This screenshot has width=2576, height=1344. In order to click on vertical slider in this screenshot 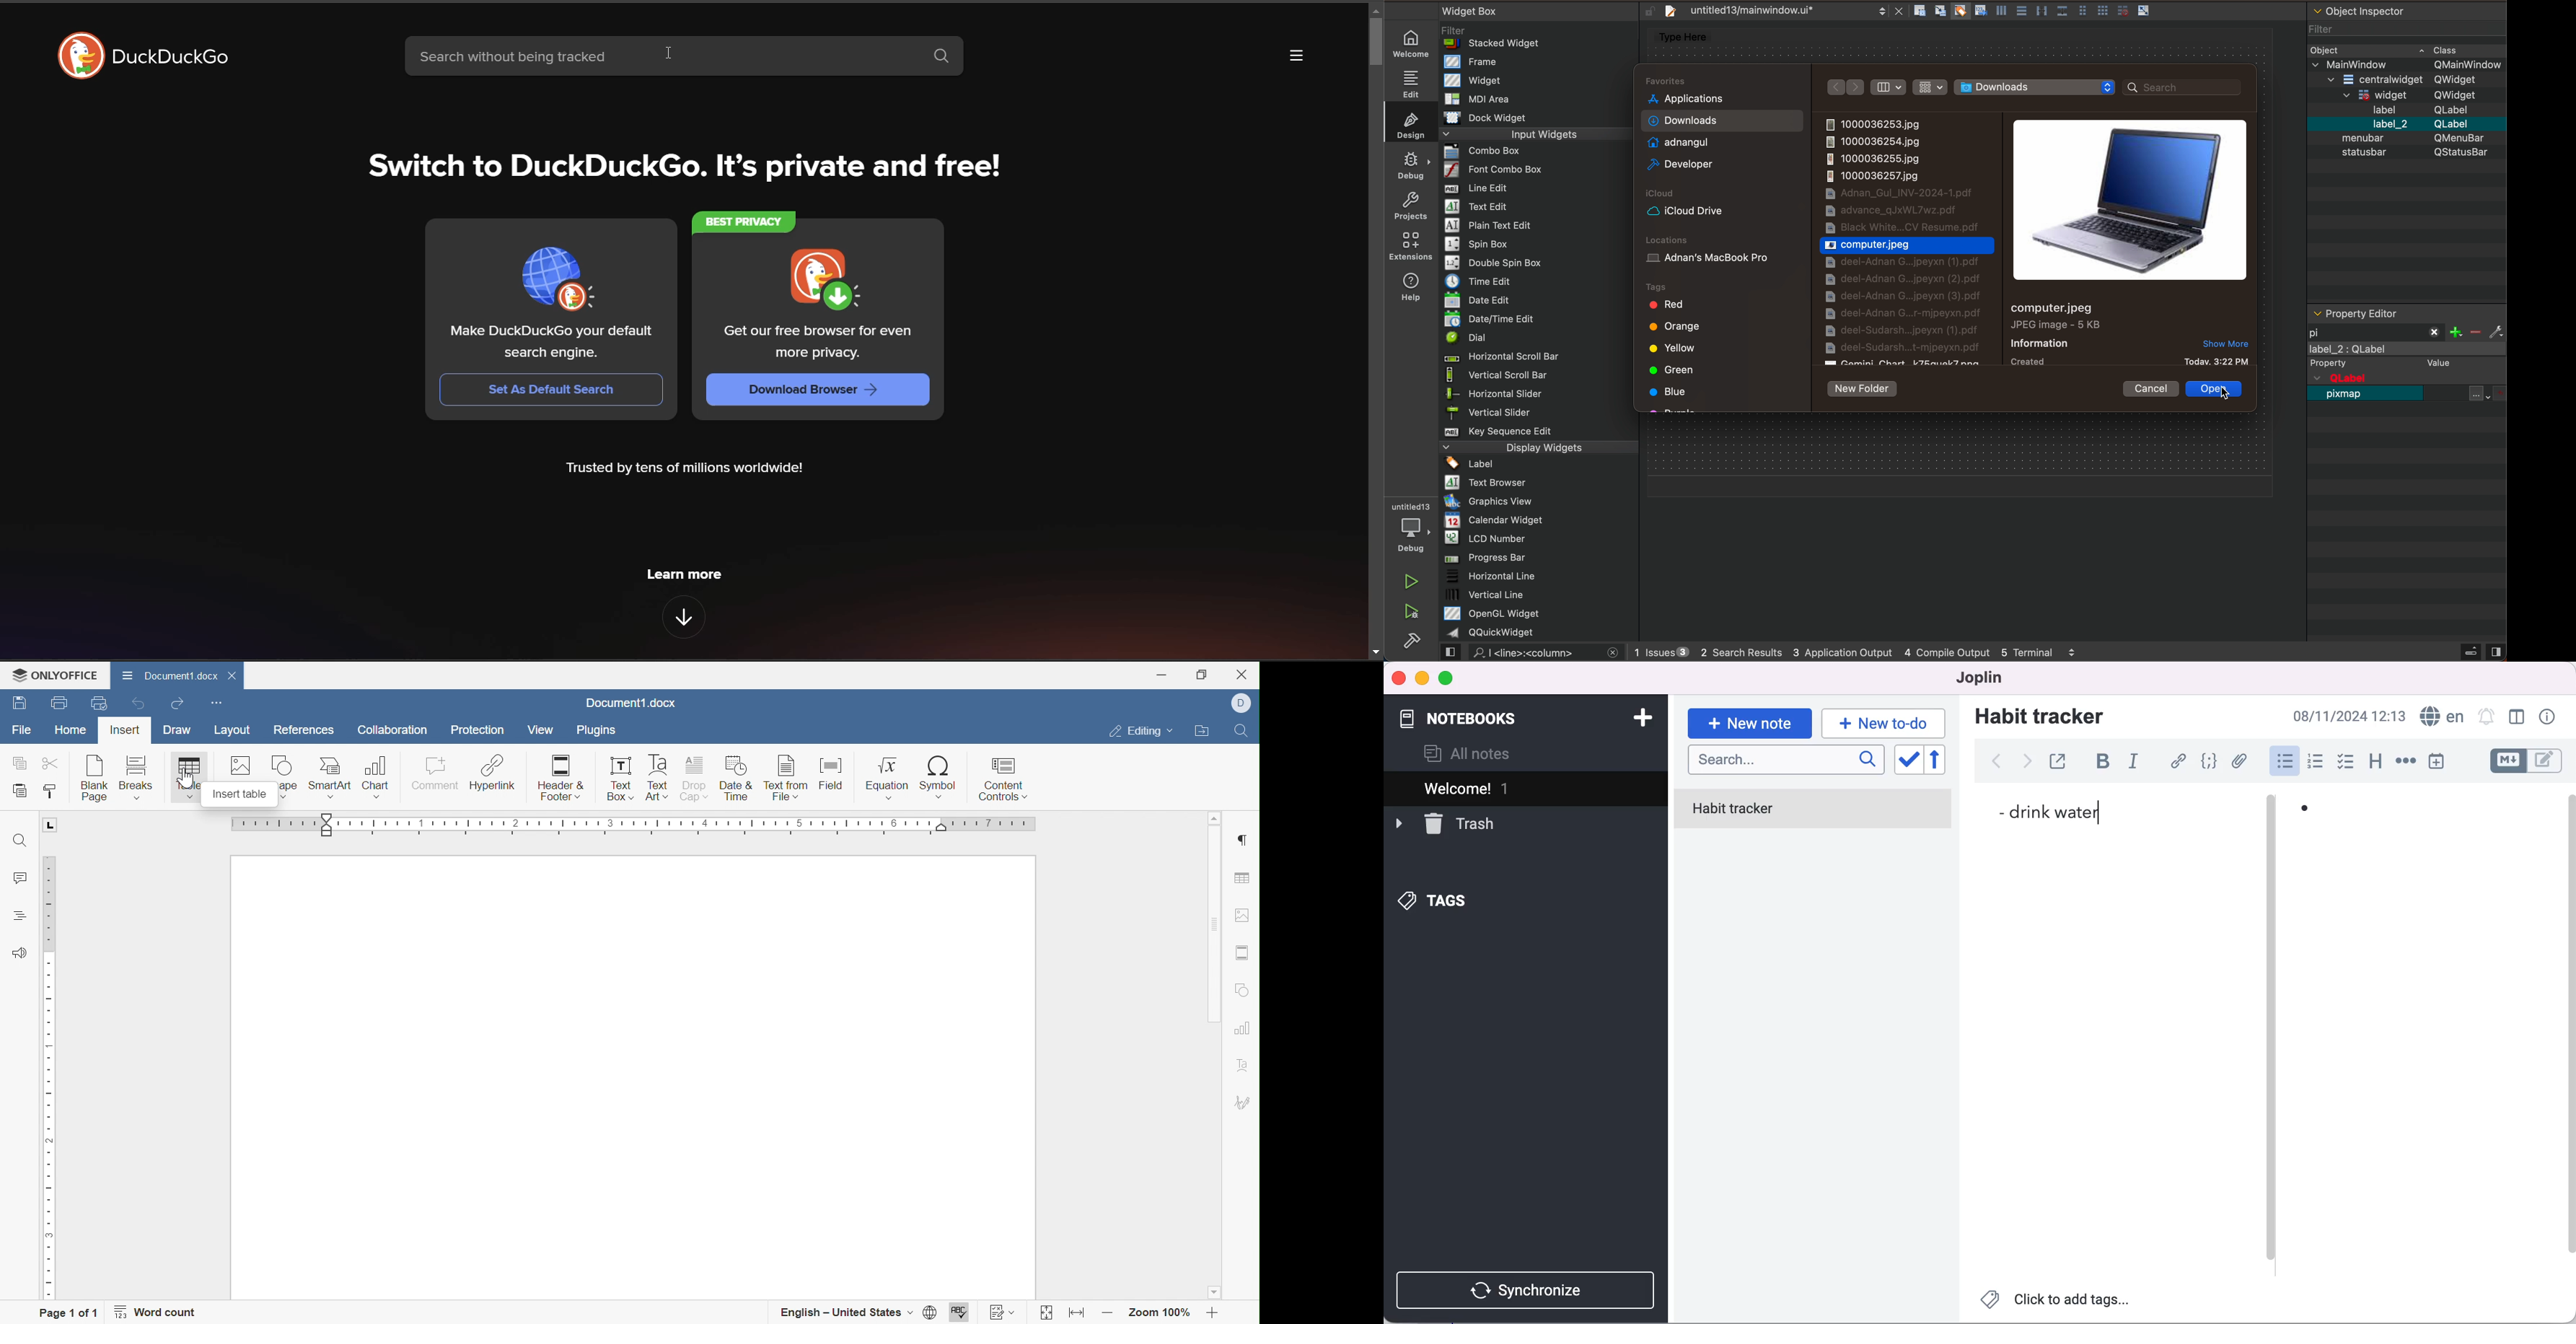, I will do `click(2271, 1029)`.